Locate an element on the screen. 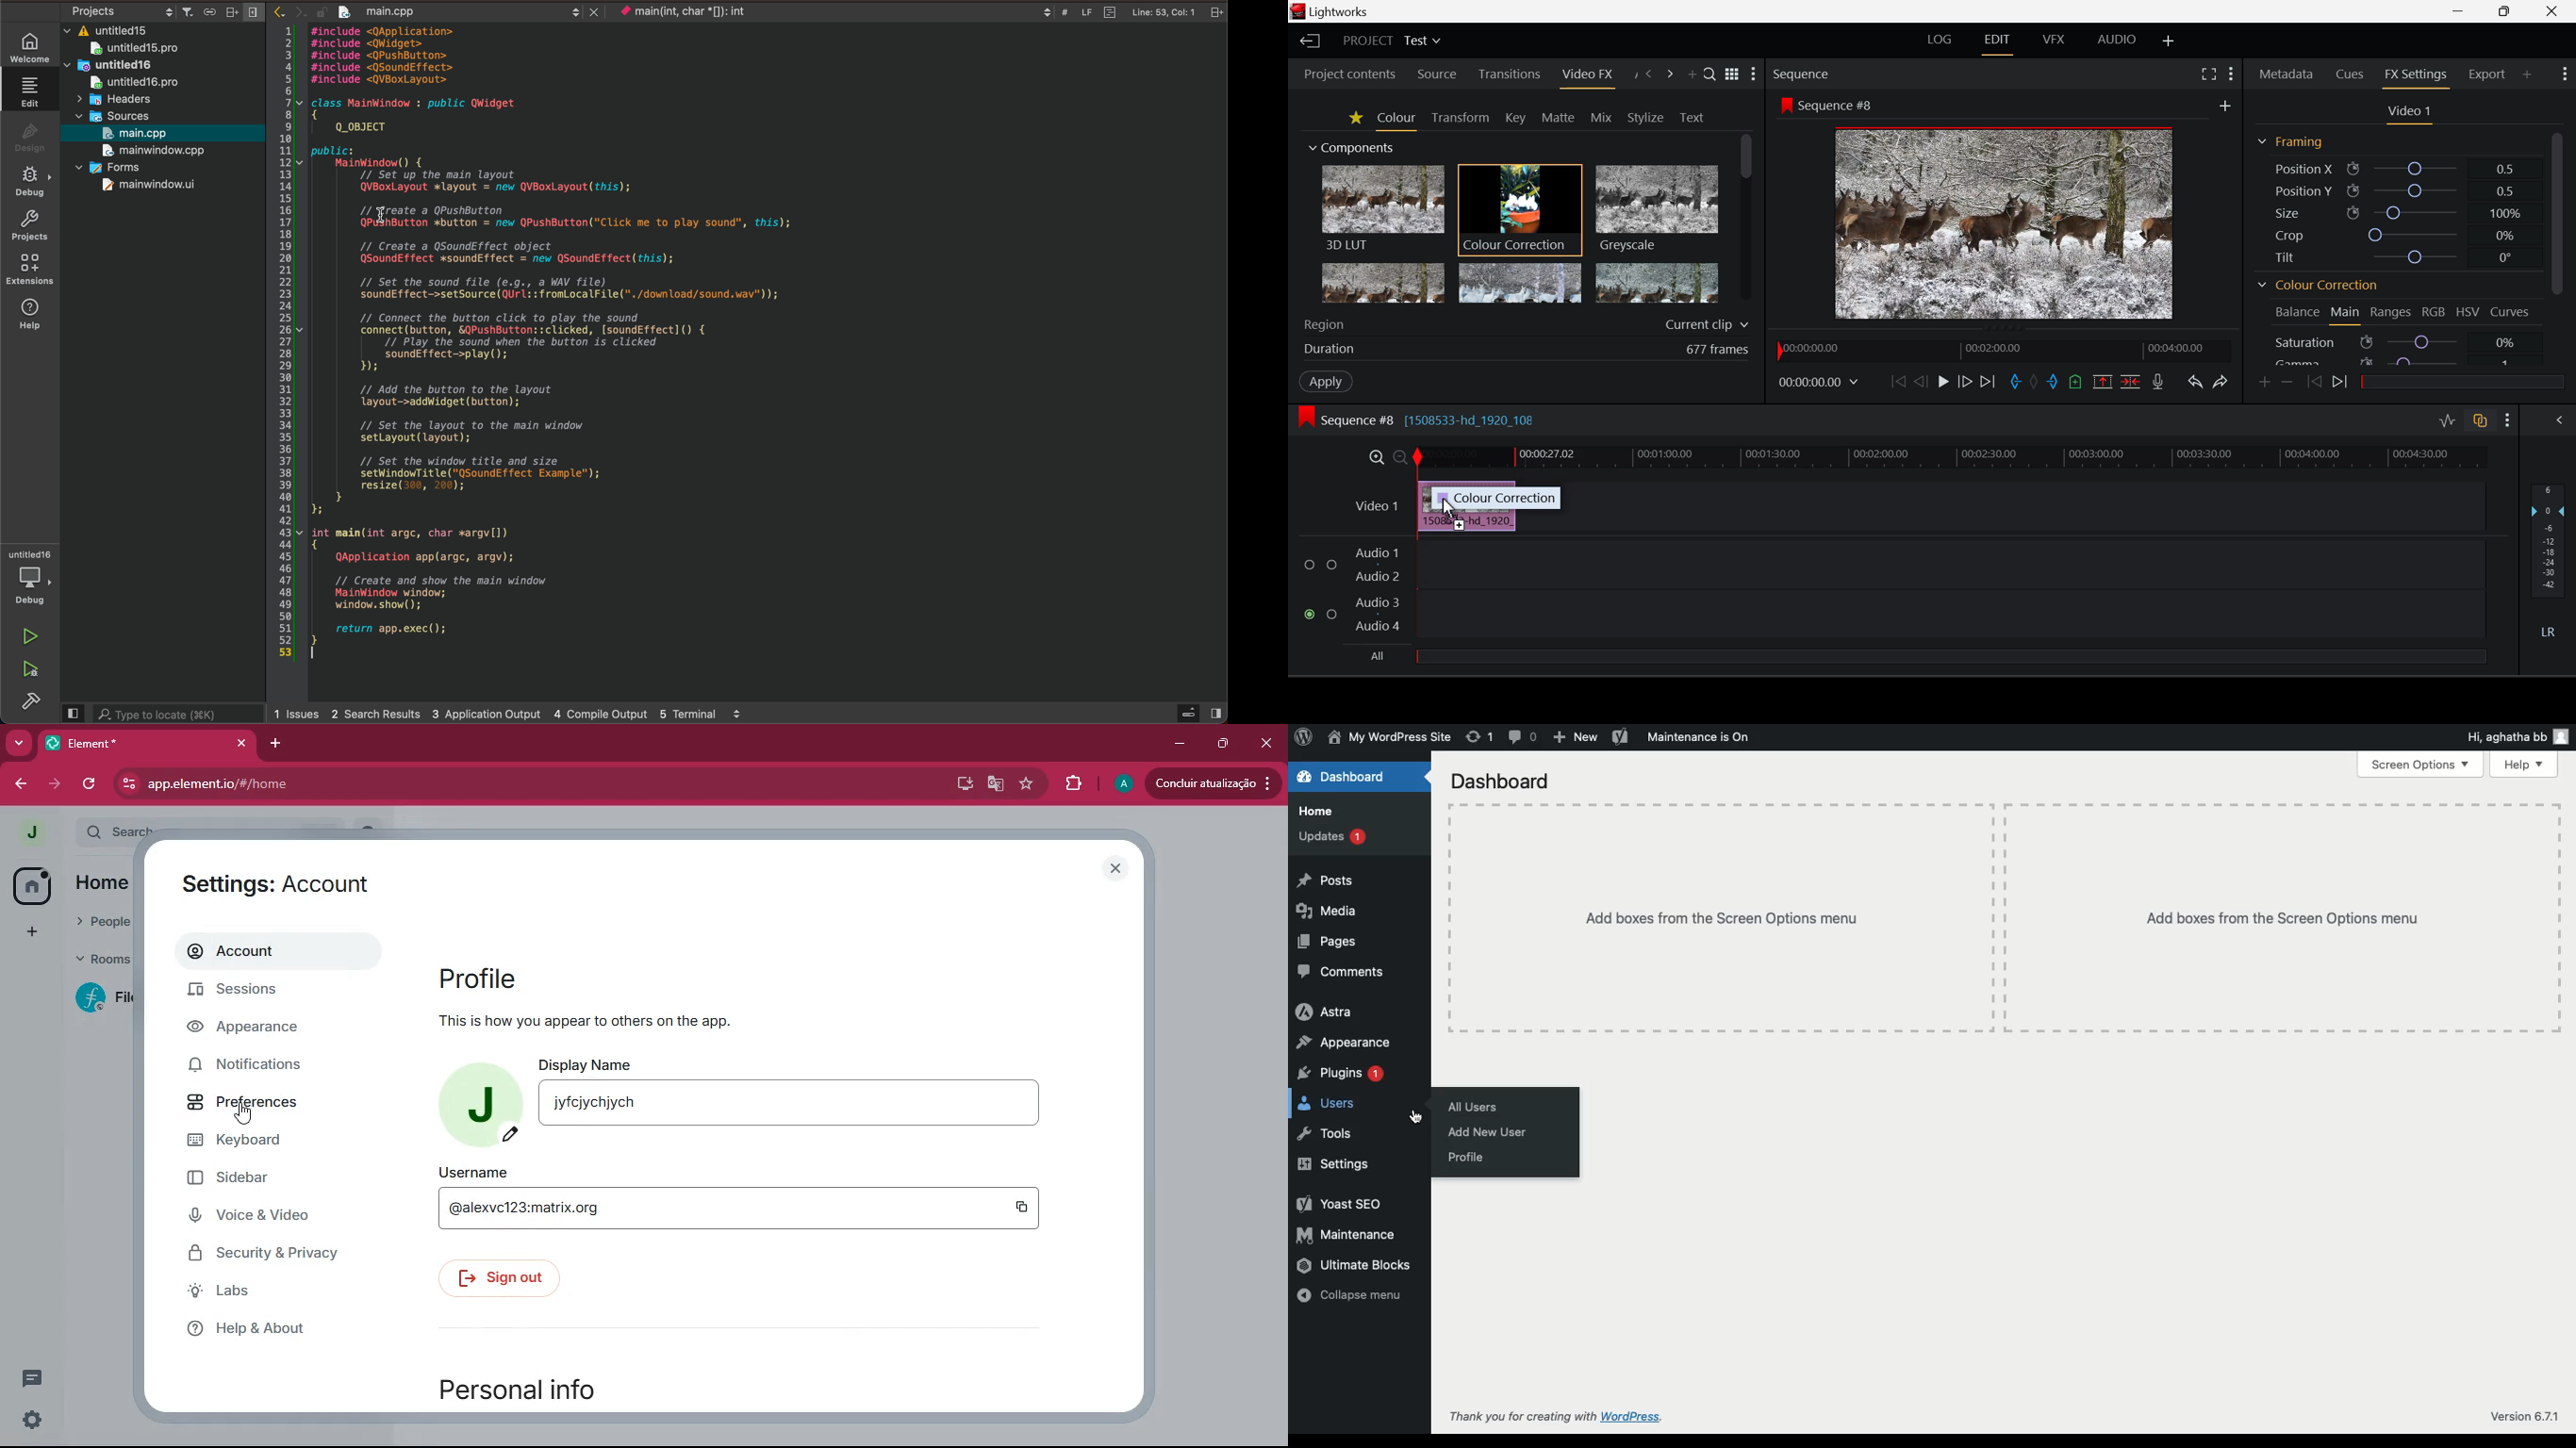 Image resolution: width=2576 pixels, height=1456 pixels. Add new user is located at coordinates (1490, 1133).